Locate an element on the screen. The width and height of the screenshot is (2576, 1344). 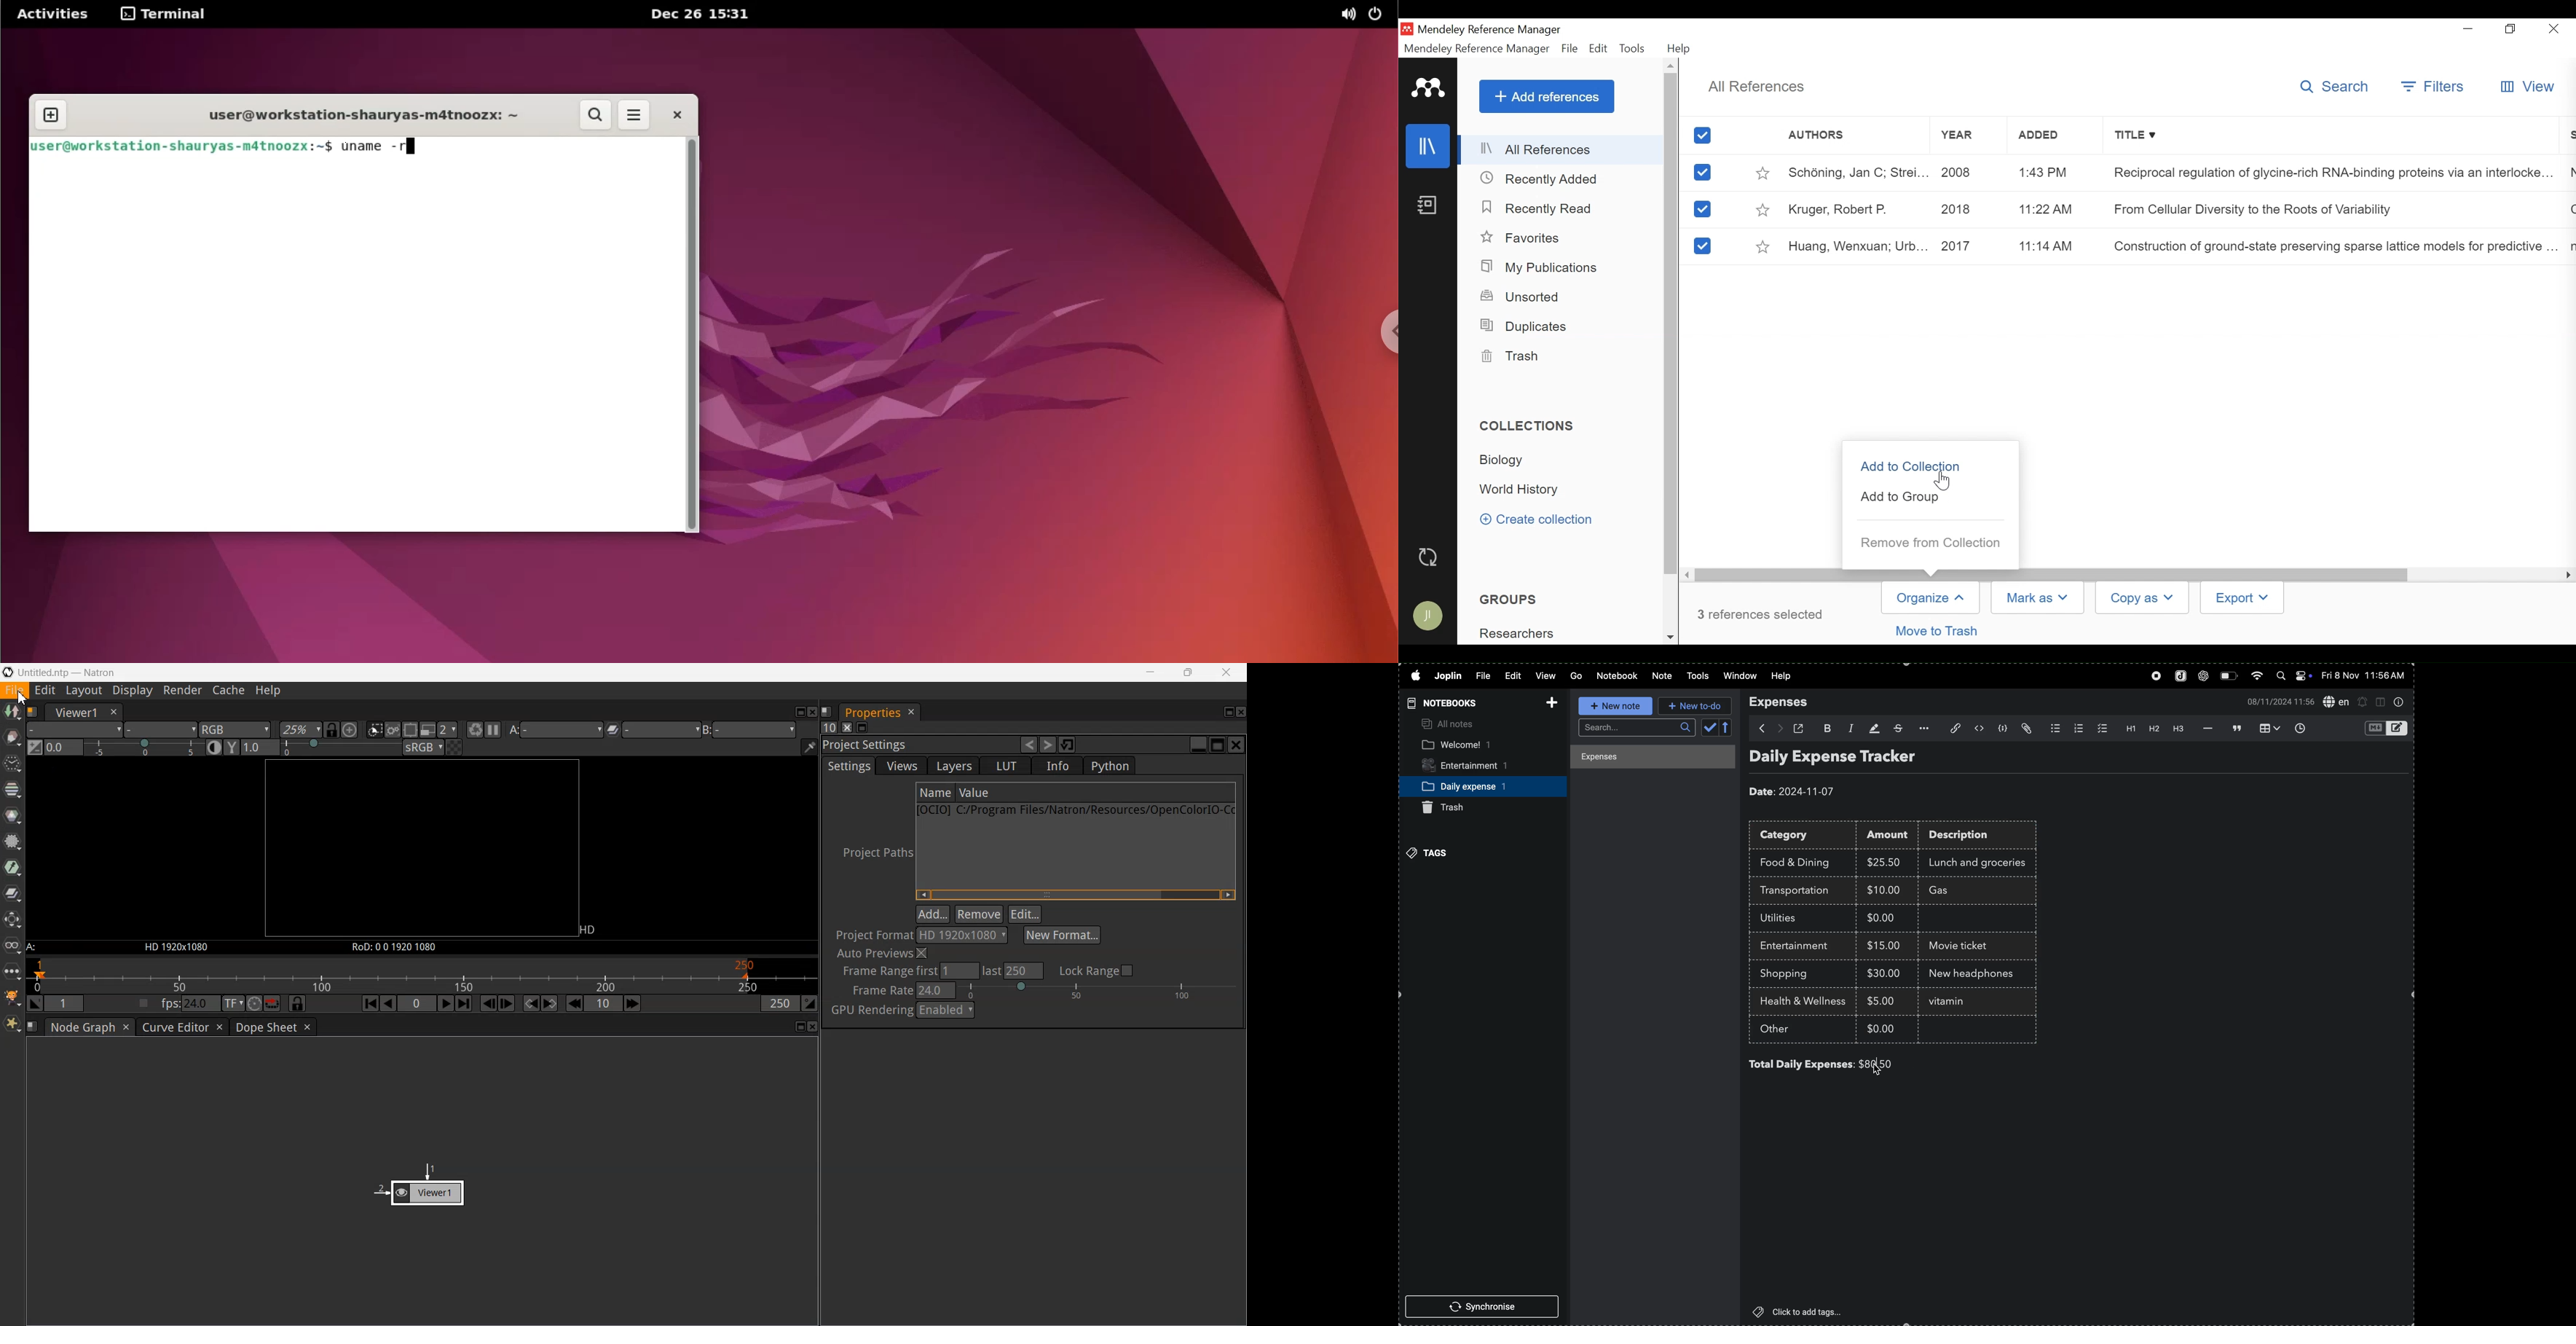
info is located at coordinates (2399, 702).